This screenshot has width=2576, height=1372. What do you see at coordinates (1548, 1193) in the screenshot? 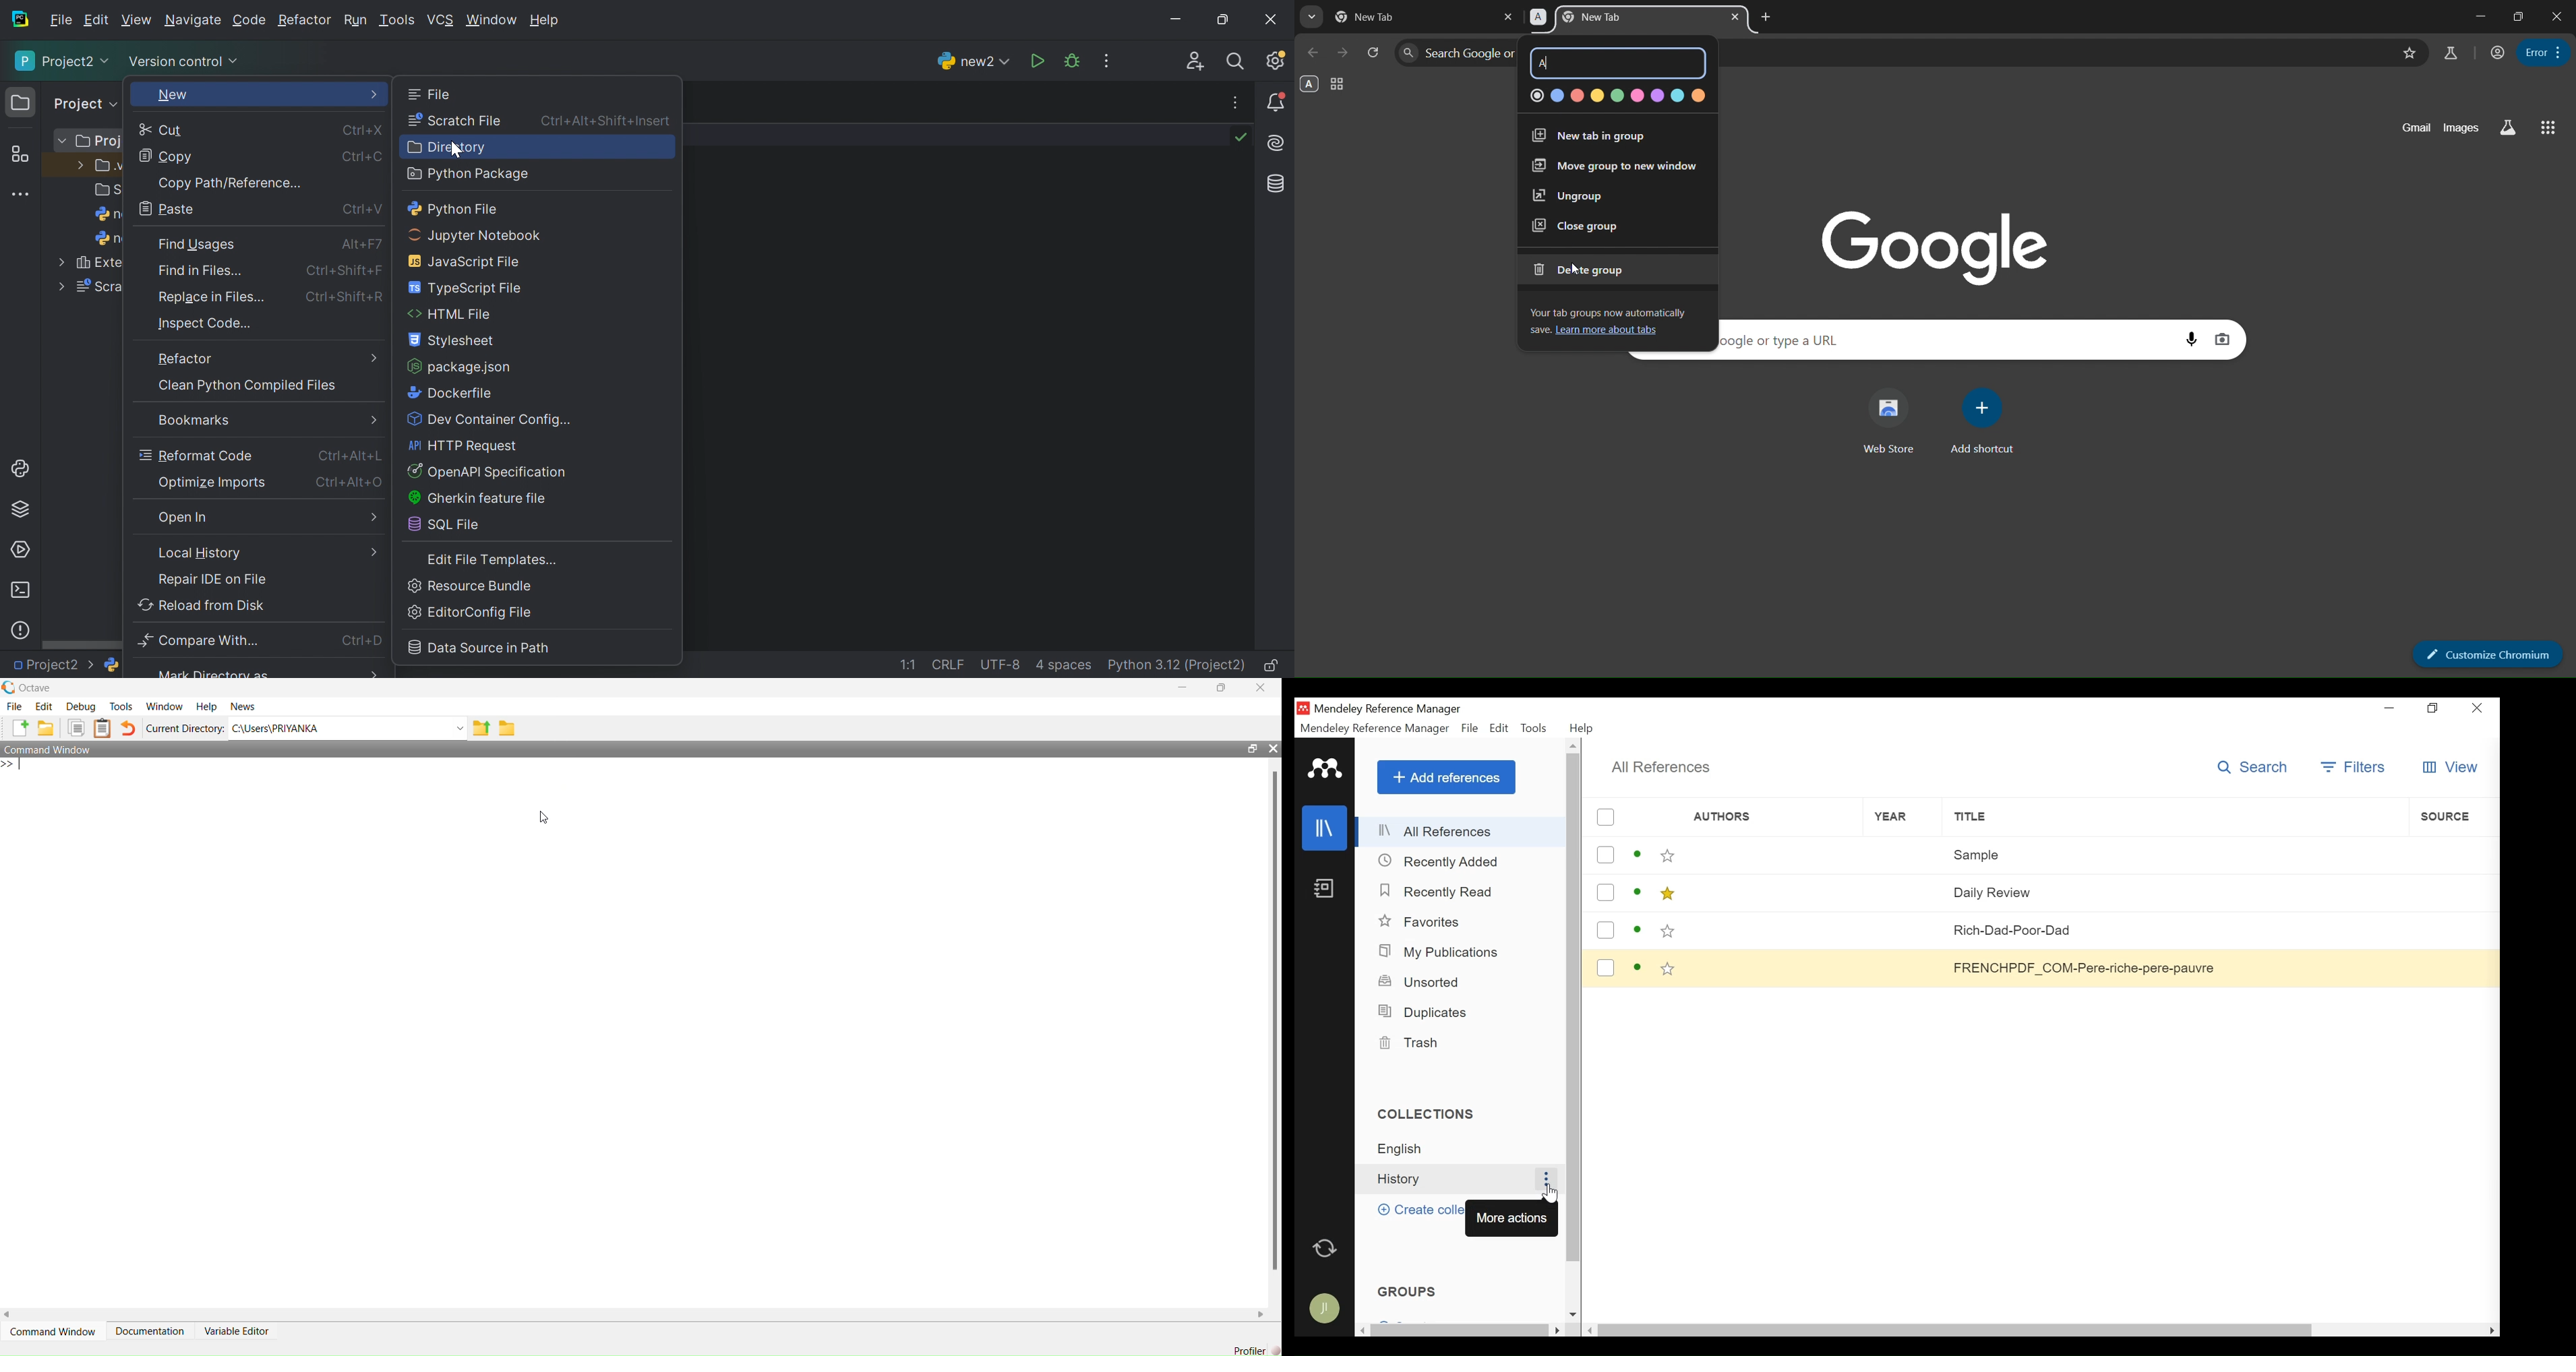
I see `Cursor` at bounding box center [1548, 1193].